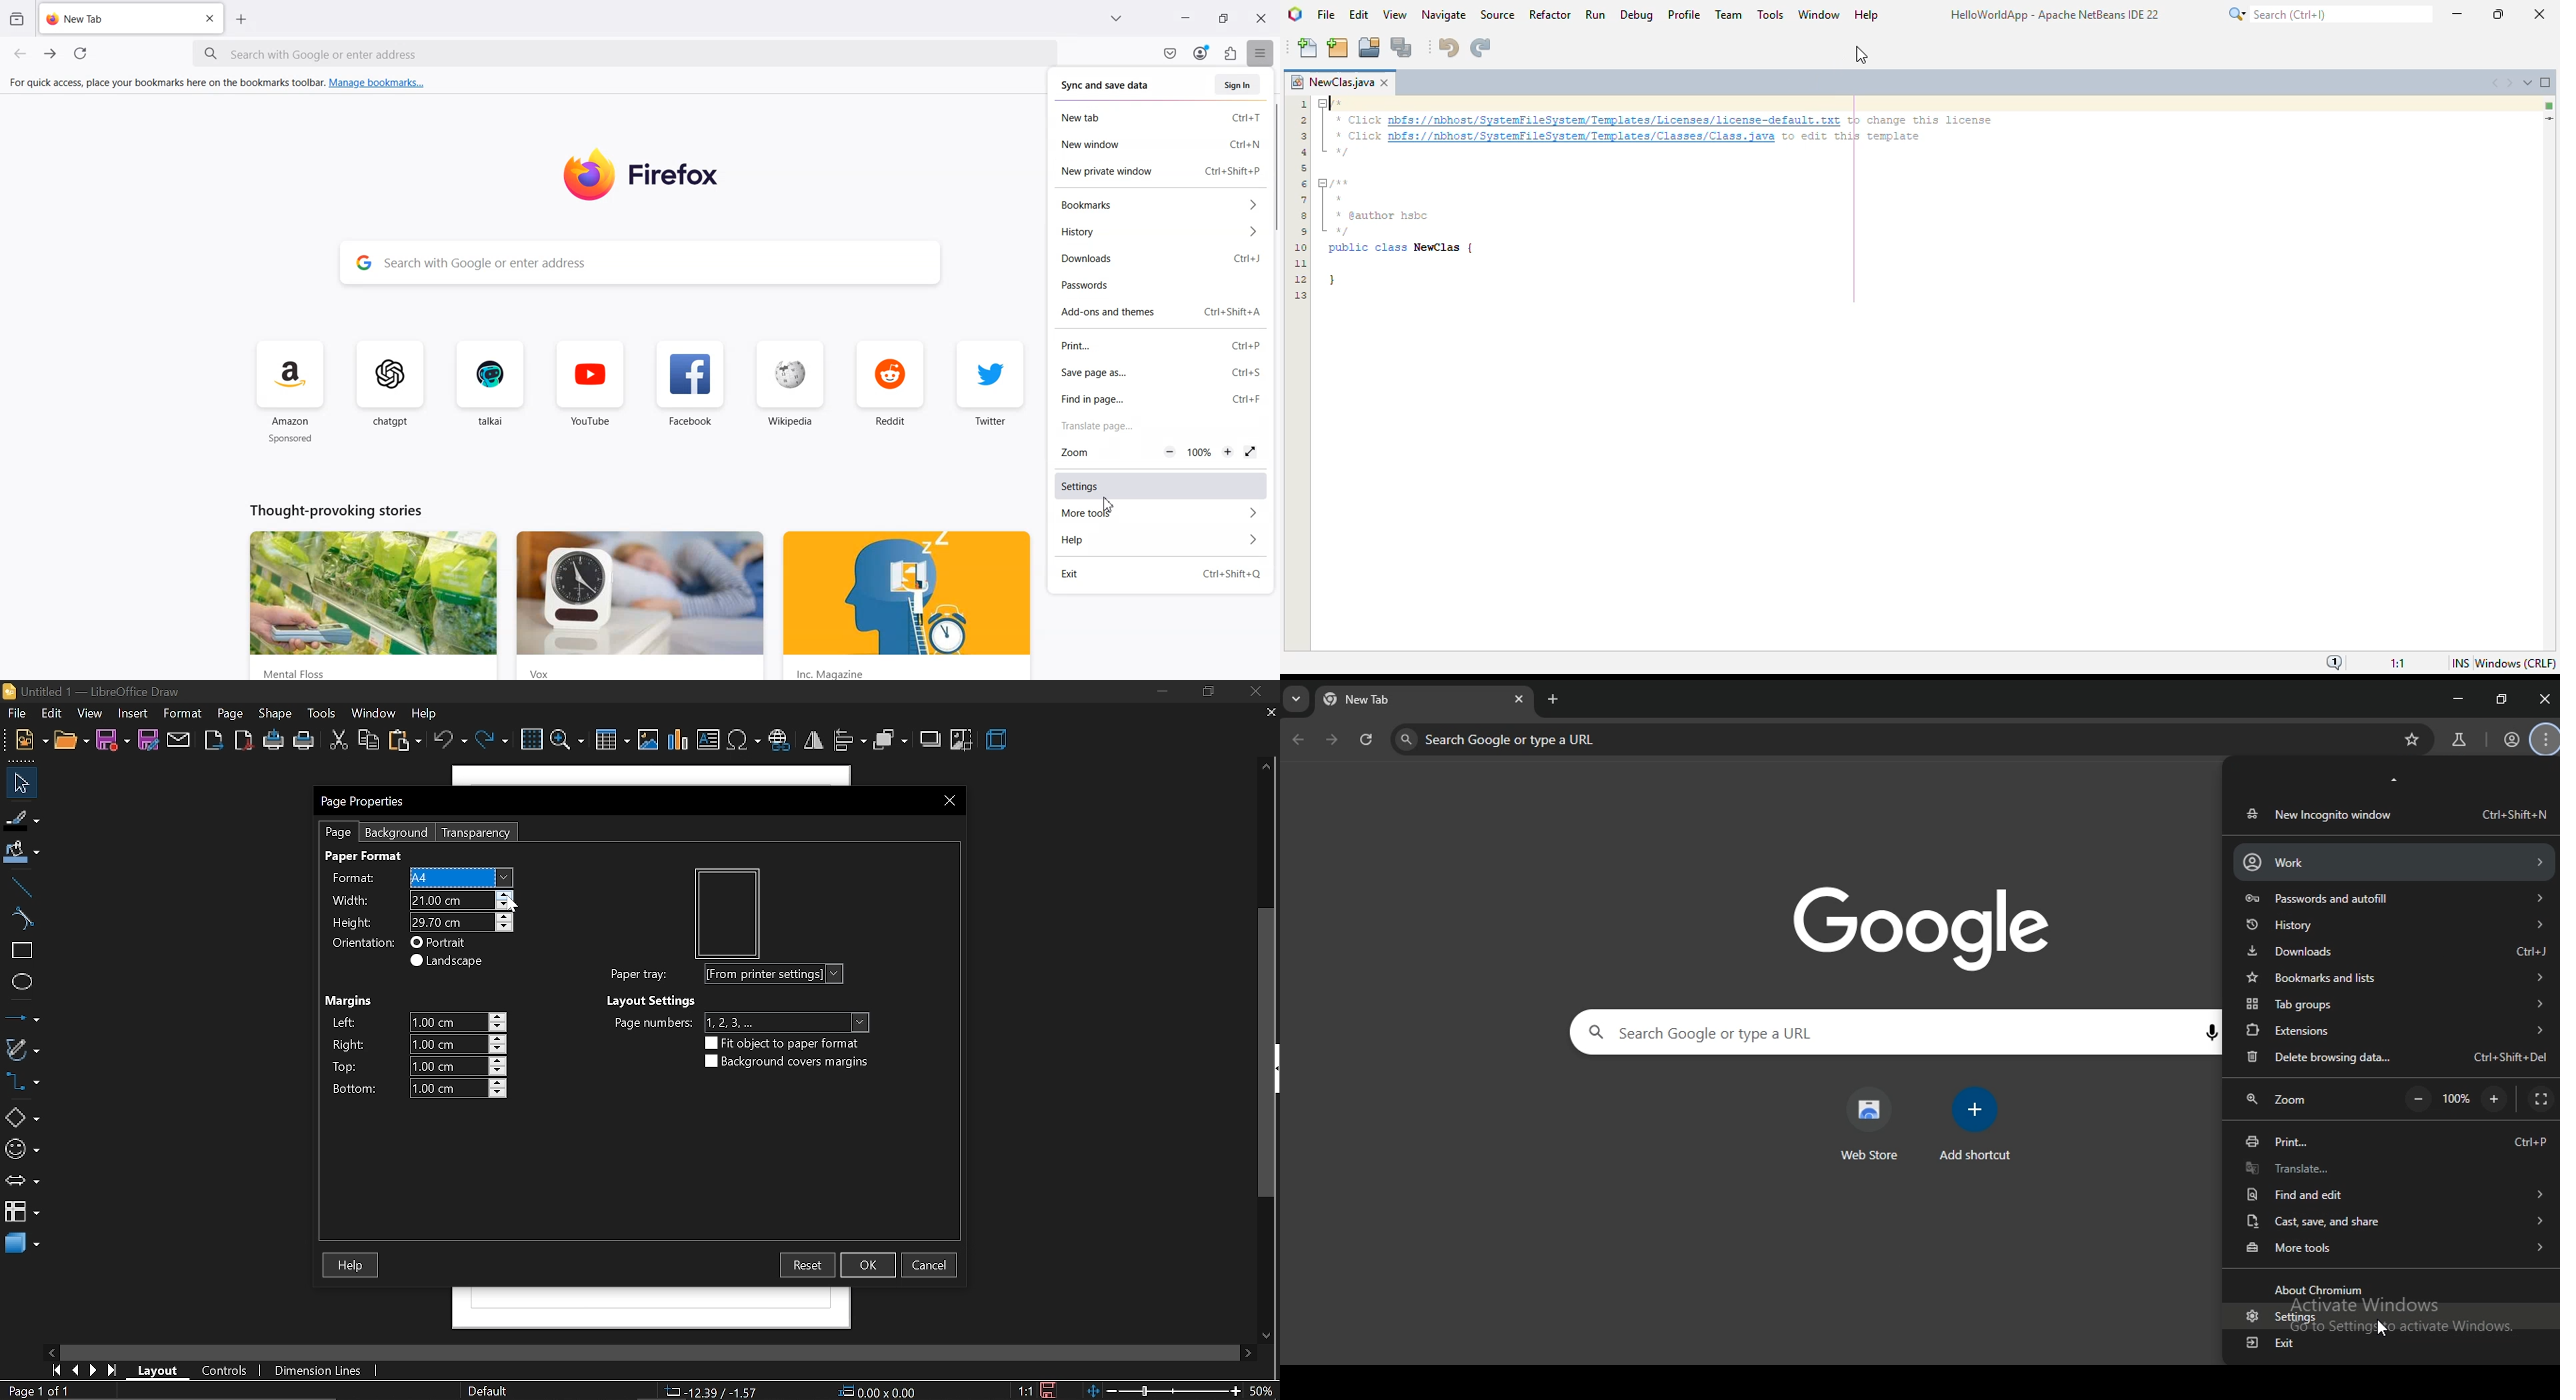 The image size is (2576, 1400). I want to click on Untitled1 - LibreOffice Draw - current window, so click(90, 693).